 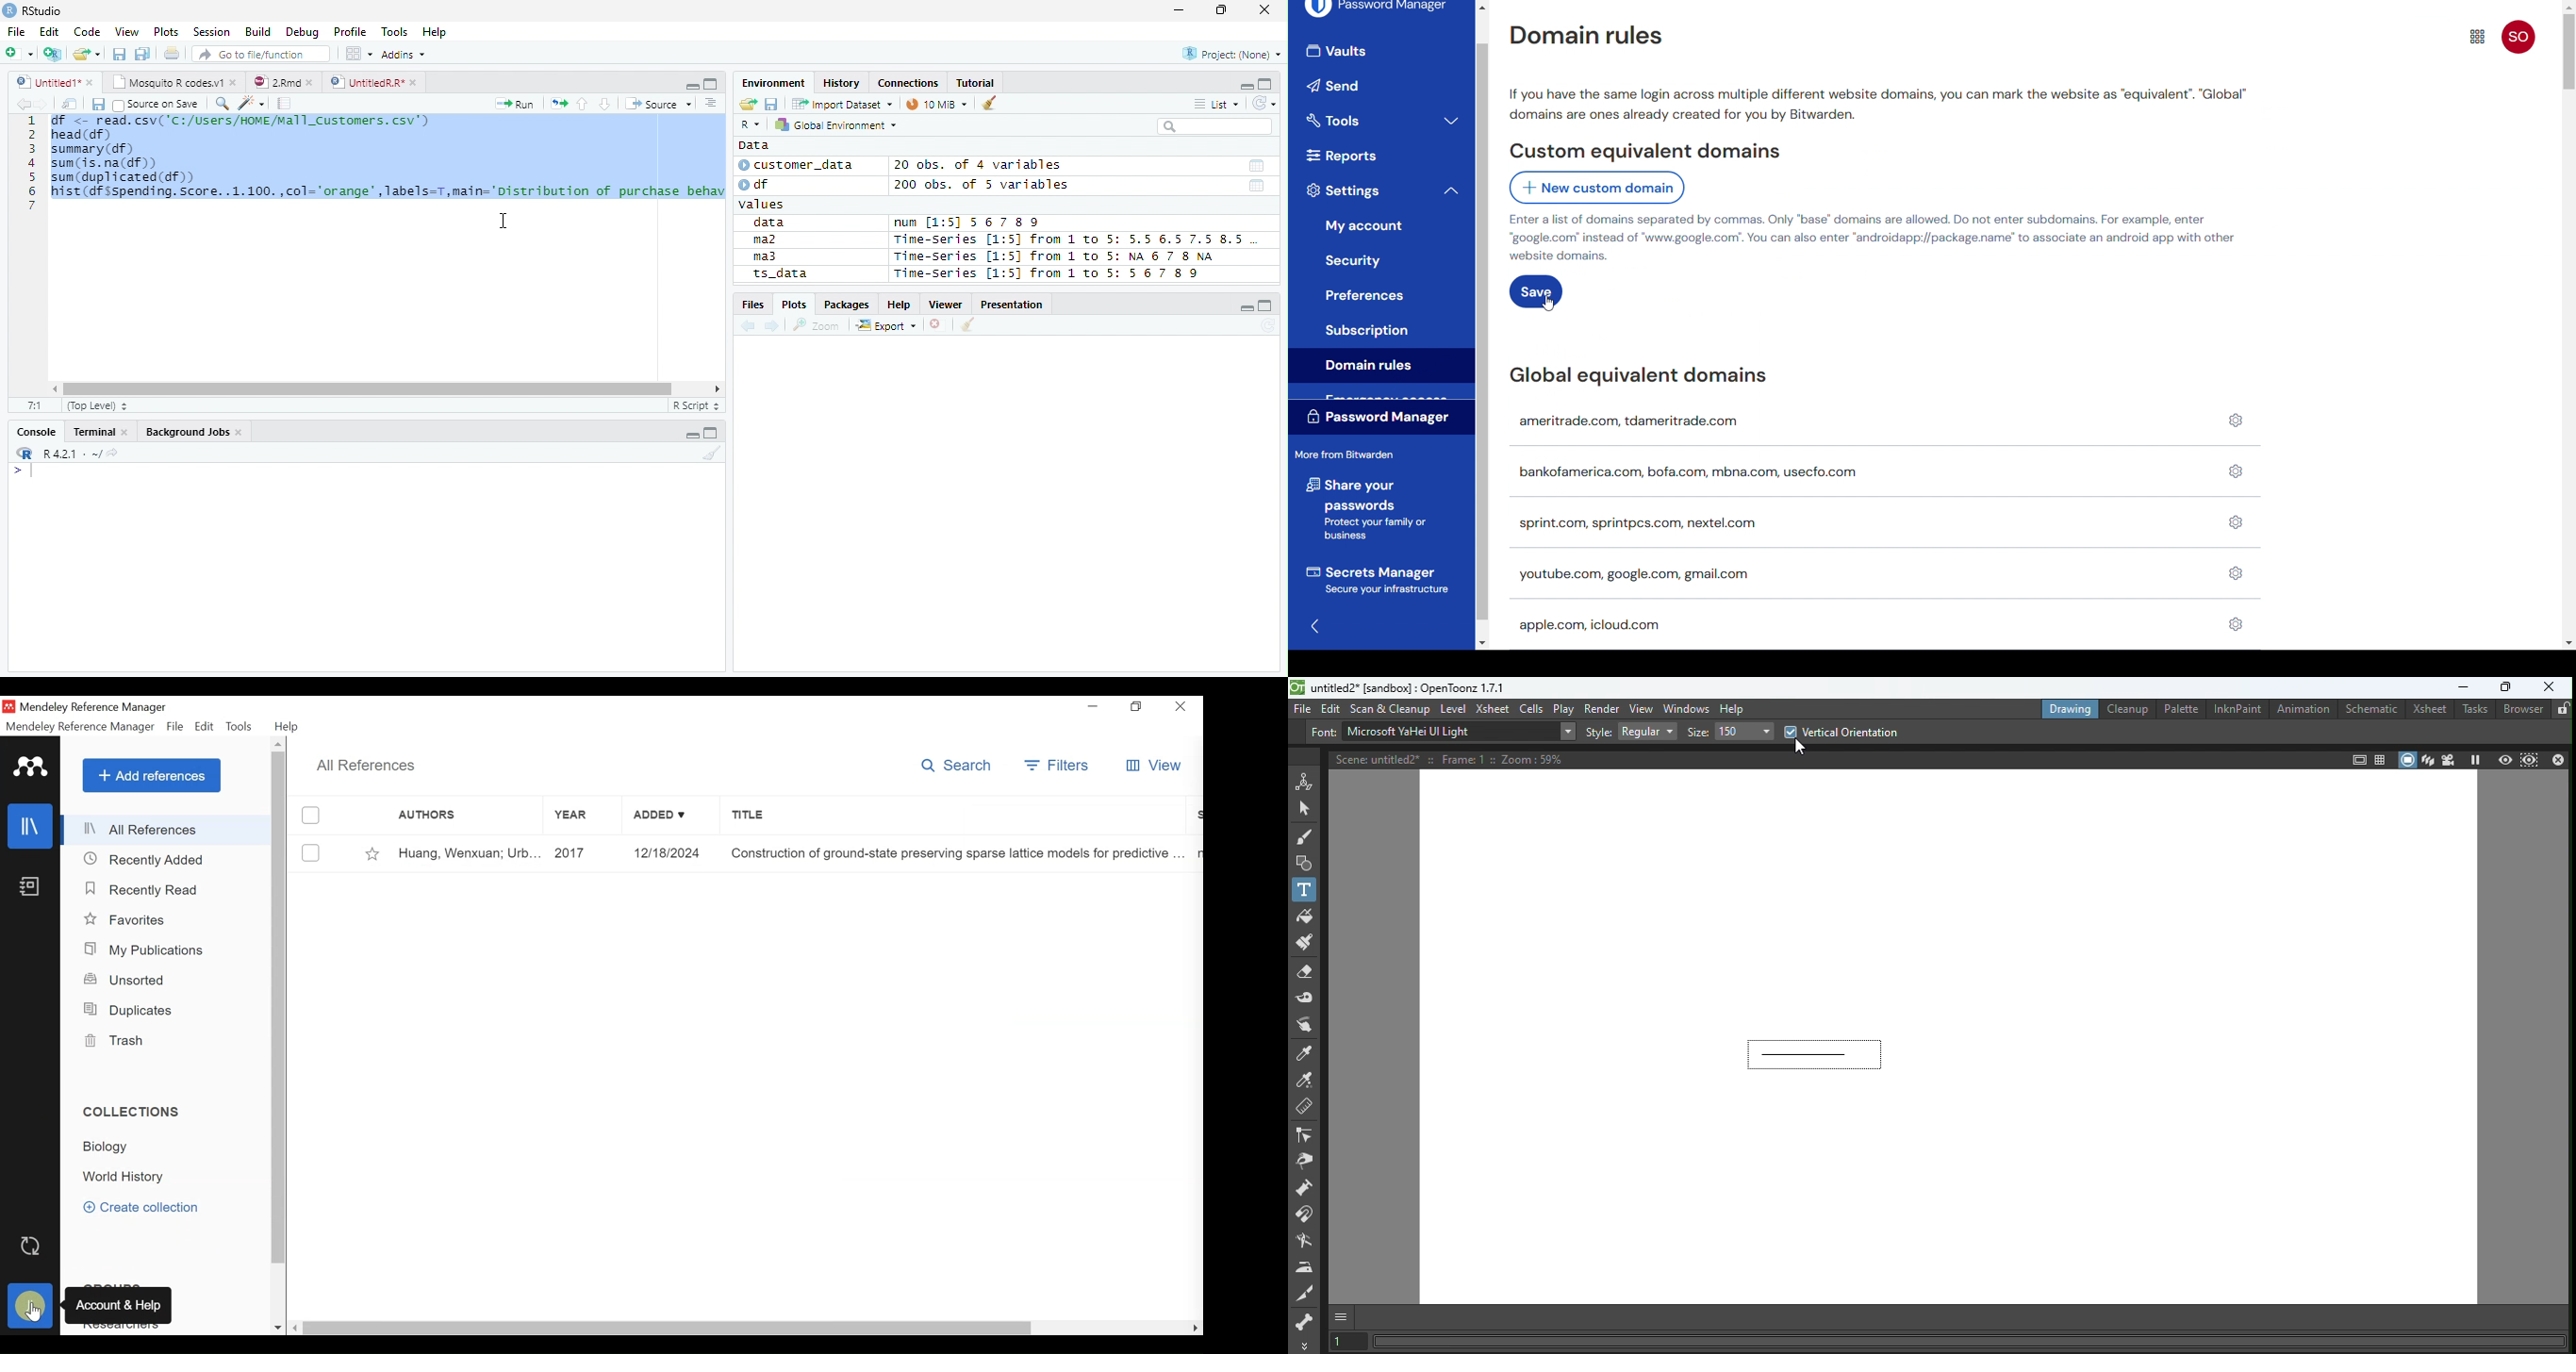 What do you see at coordinates (2529, 760) in the screenshot?
I see `Preview` at bounding box center [2529, 760].